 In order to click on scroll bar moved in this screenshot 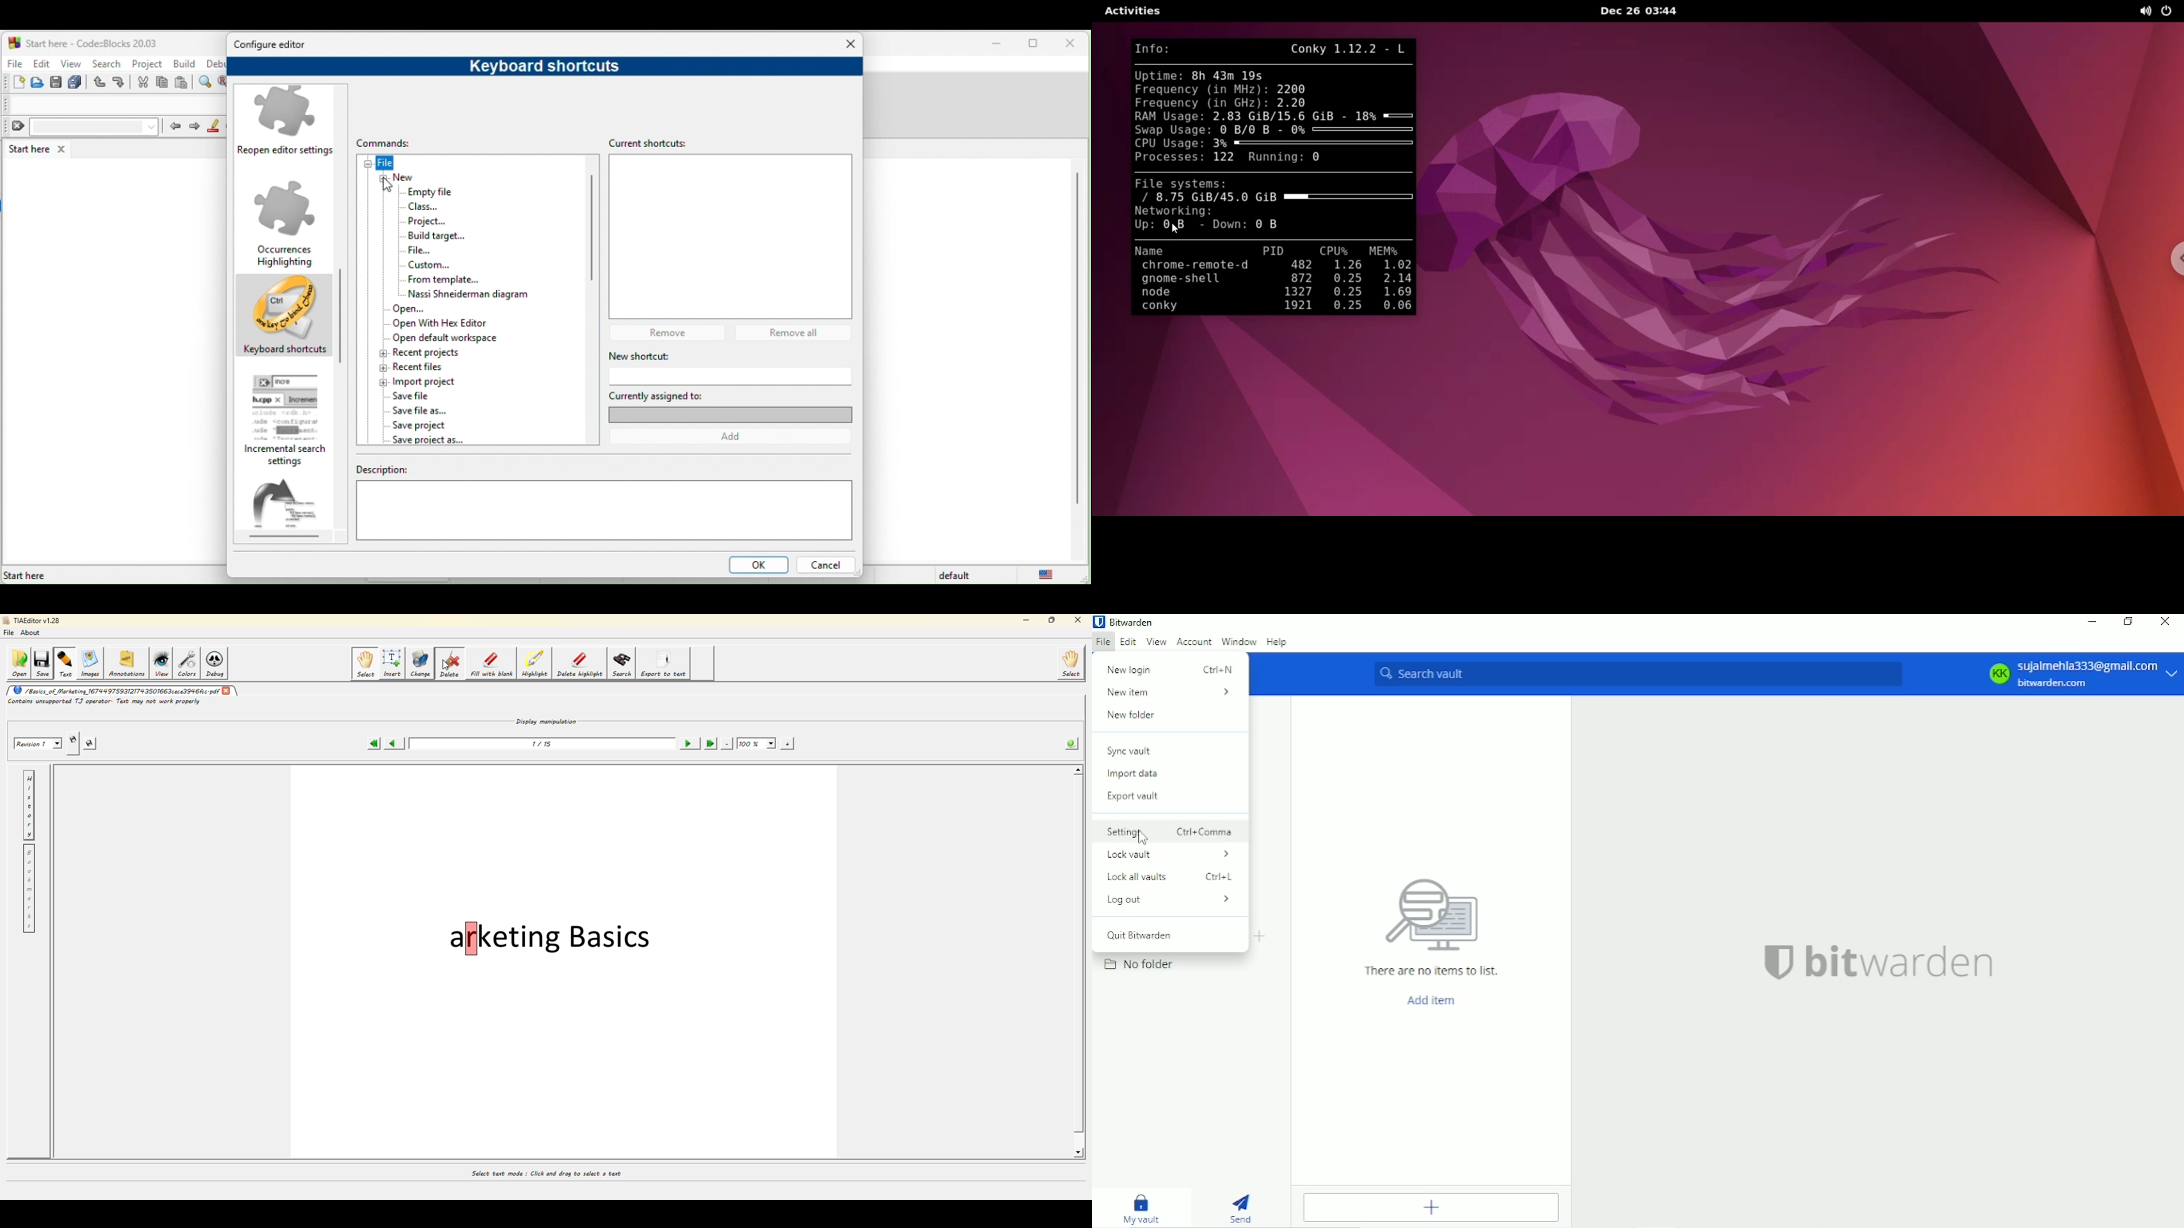, I will do `click(339, 302)`.